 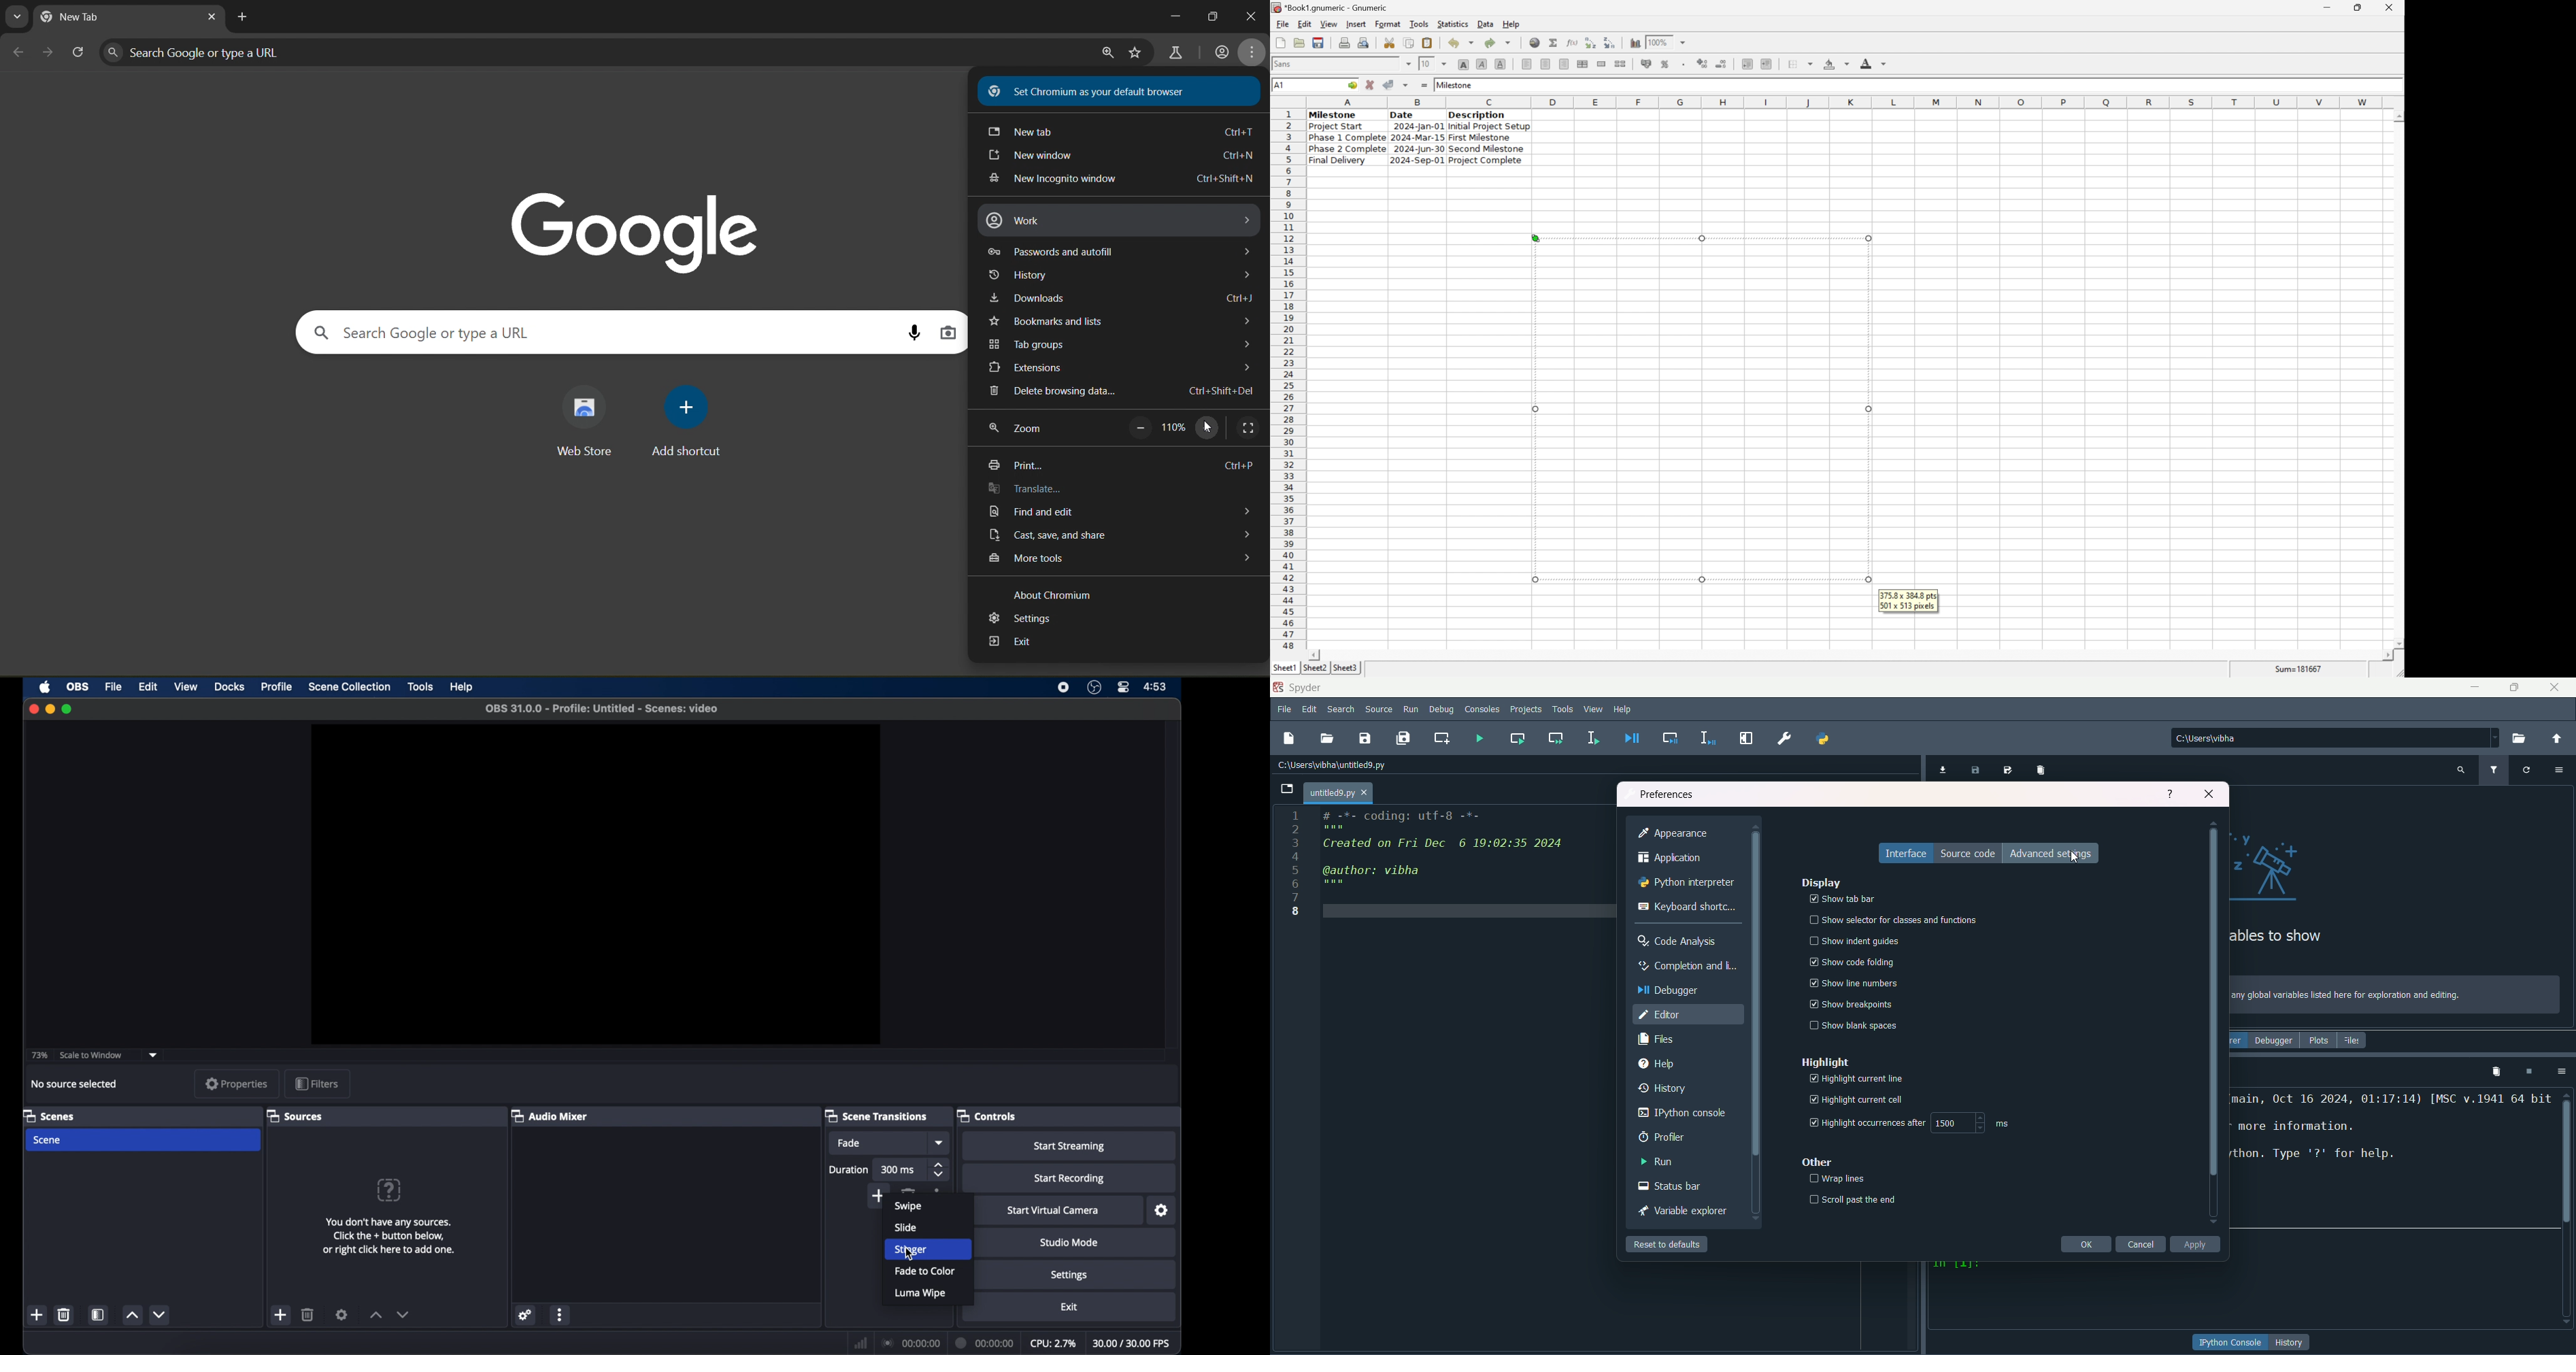 What do you see at coordinates (1969, 853) in the screenshot?
I see `source code` at bounding box center [1969, 853].